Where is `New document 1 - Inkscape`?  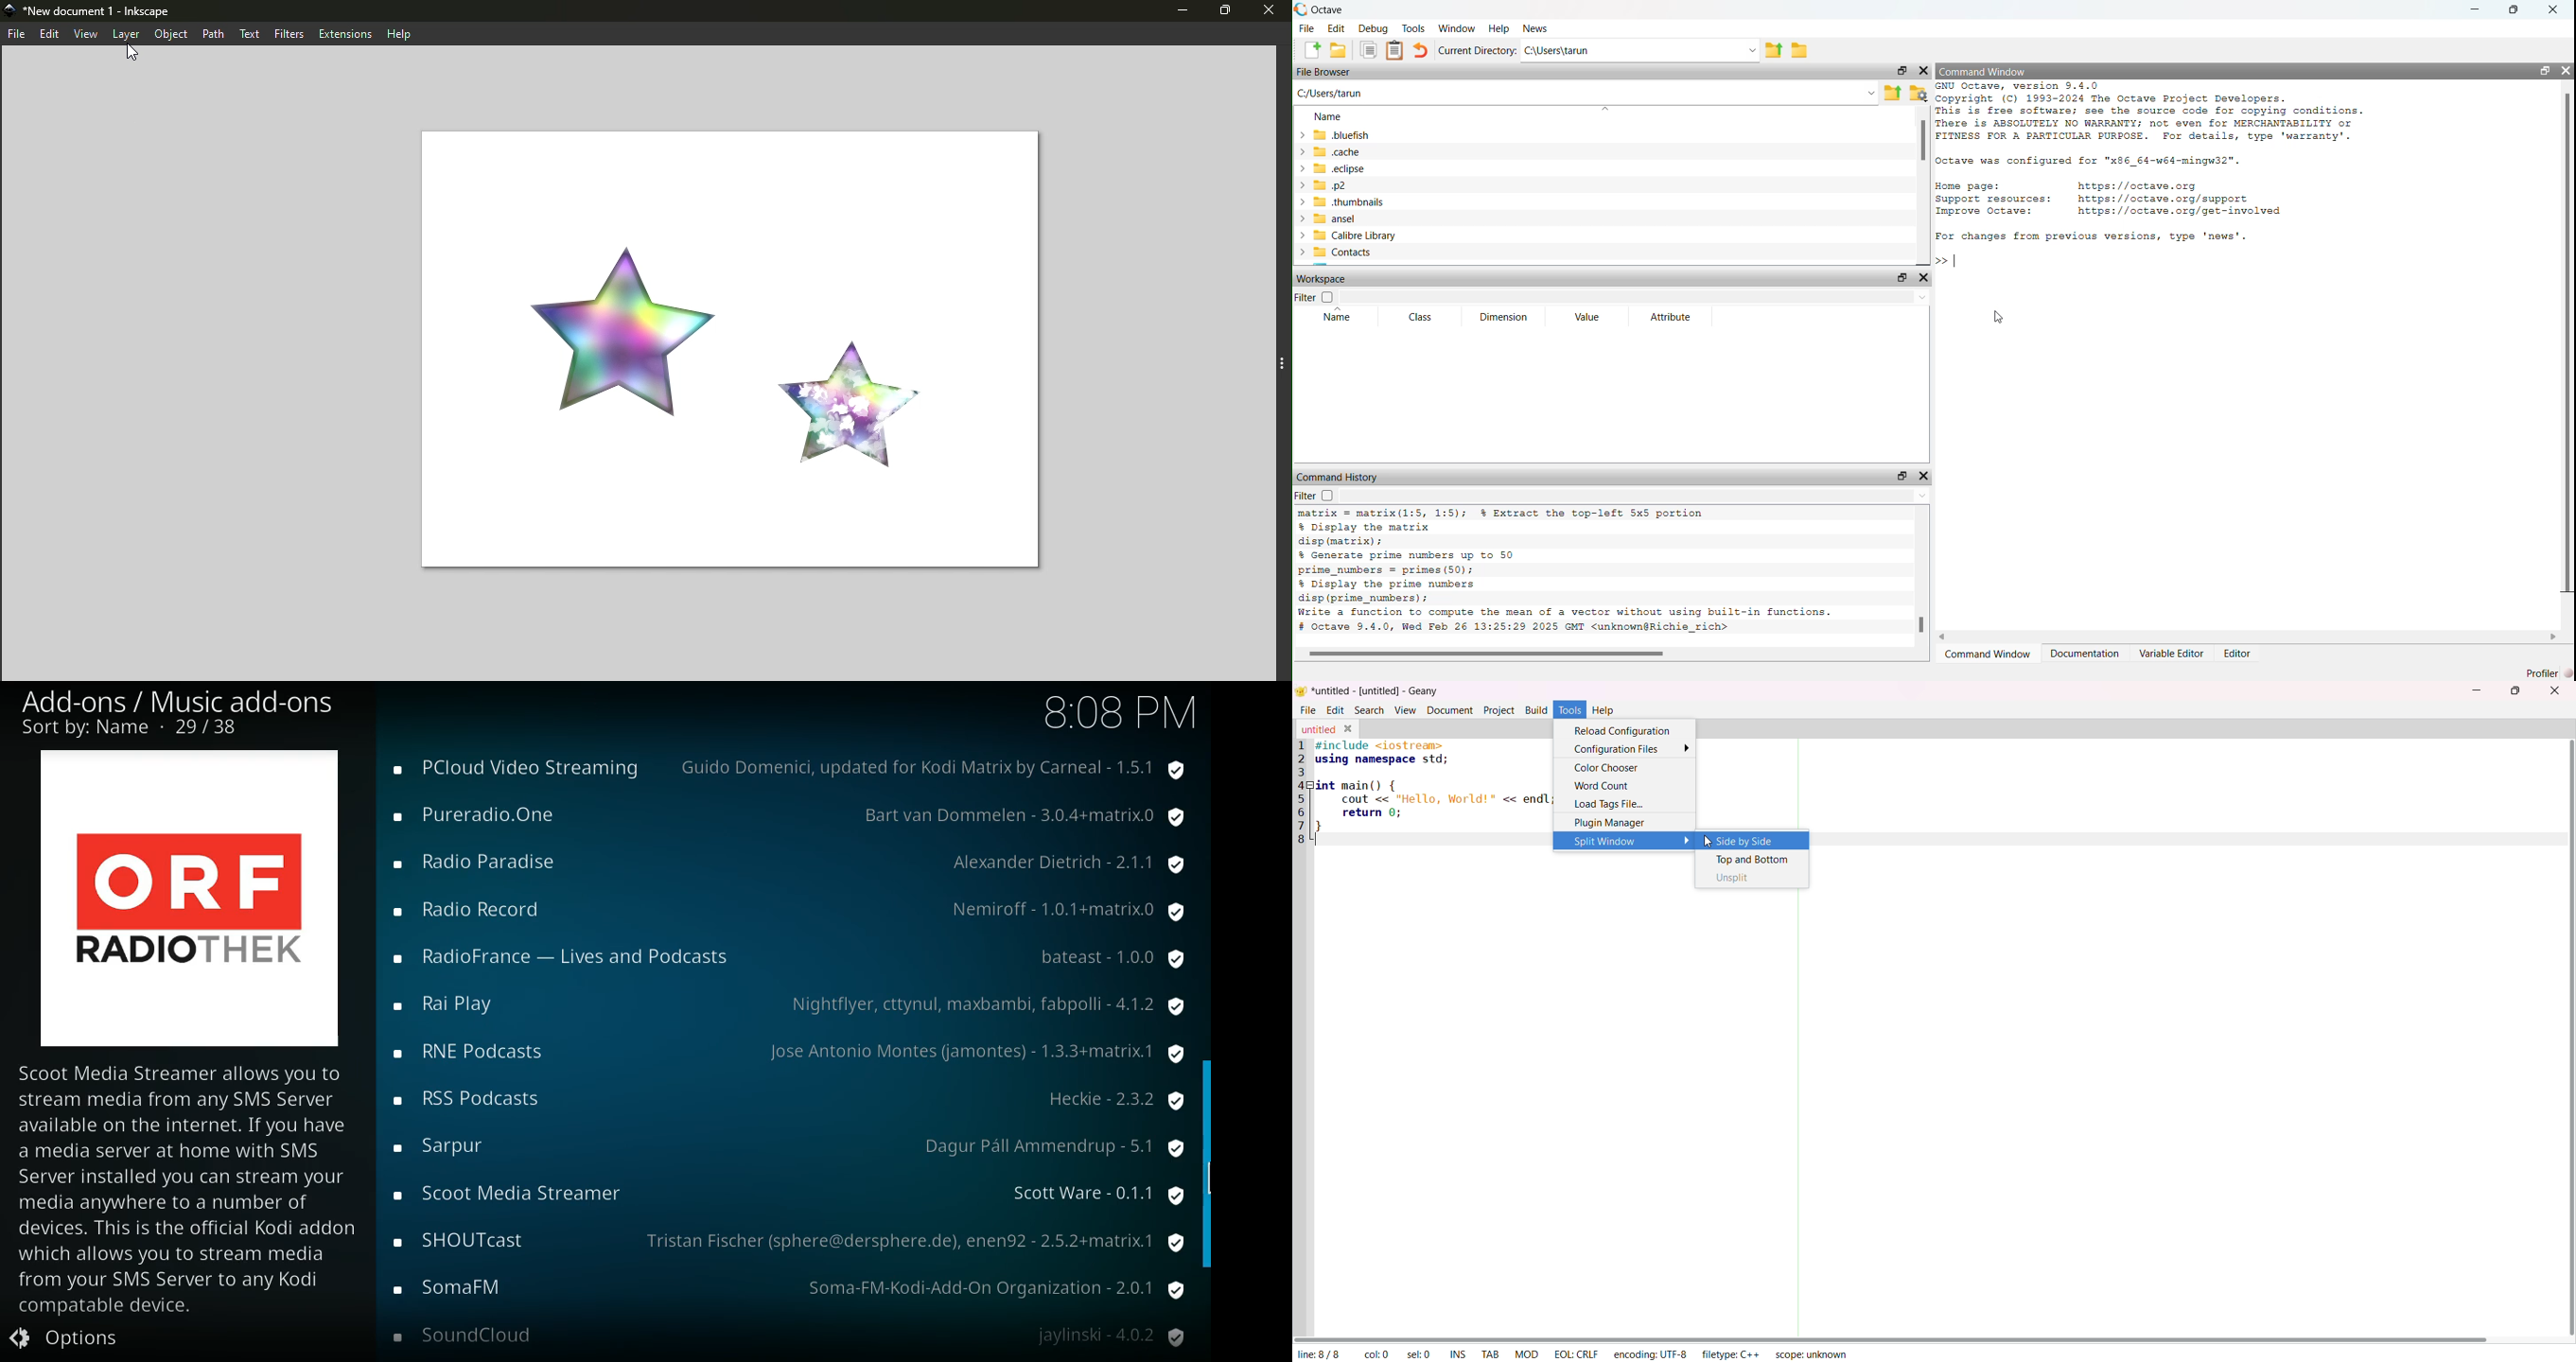
New document 1 - Inkscape is located at coordinates (91, 12).